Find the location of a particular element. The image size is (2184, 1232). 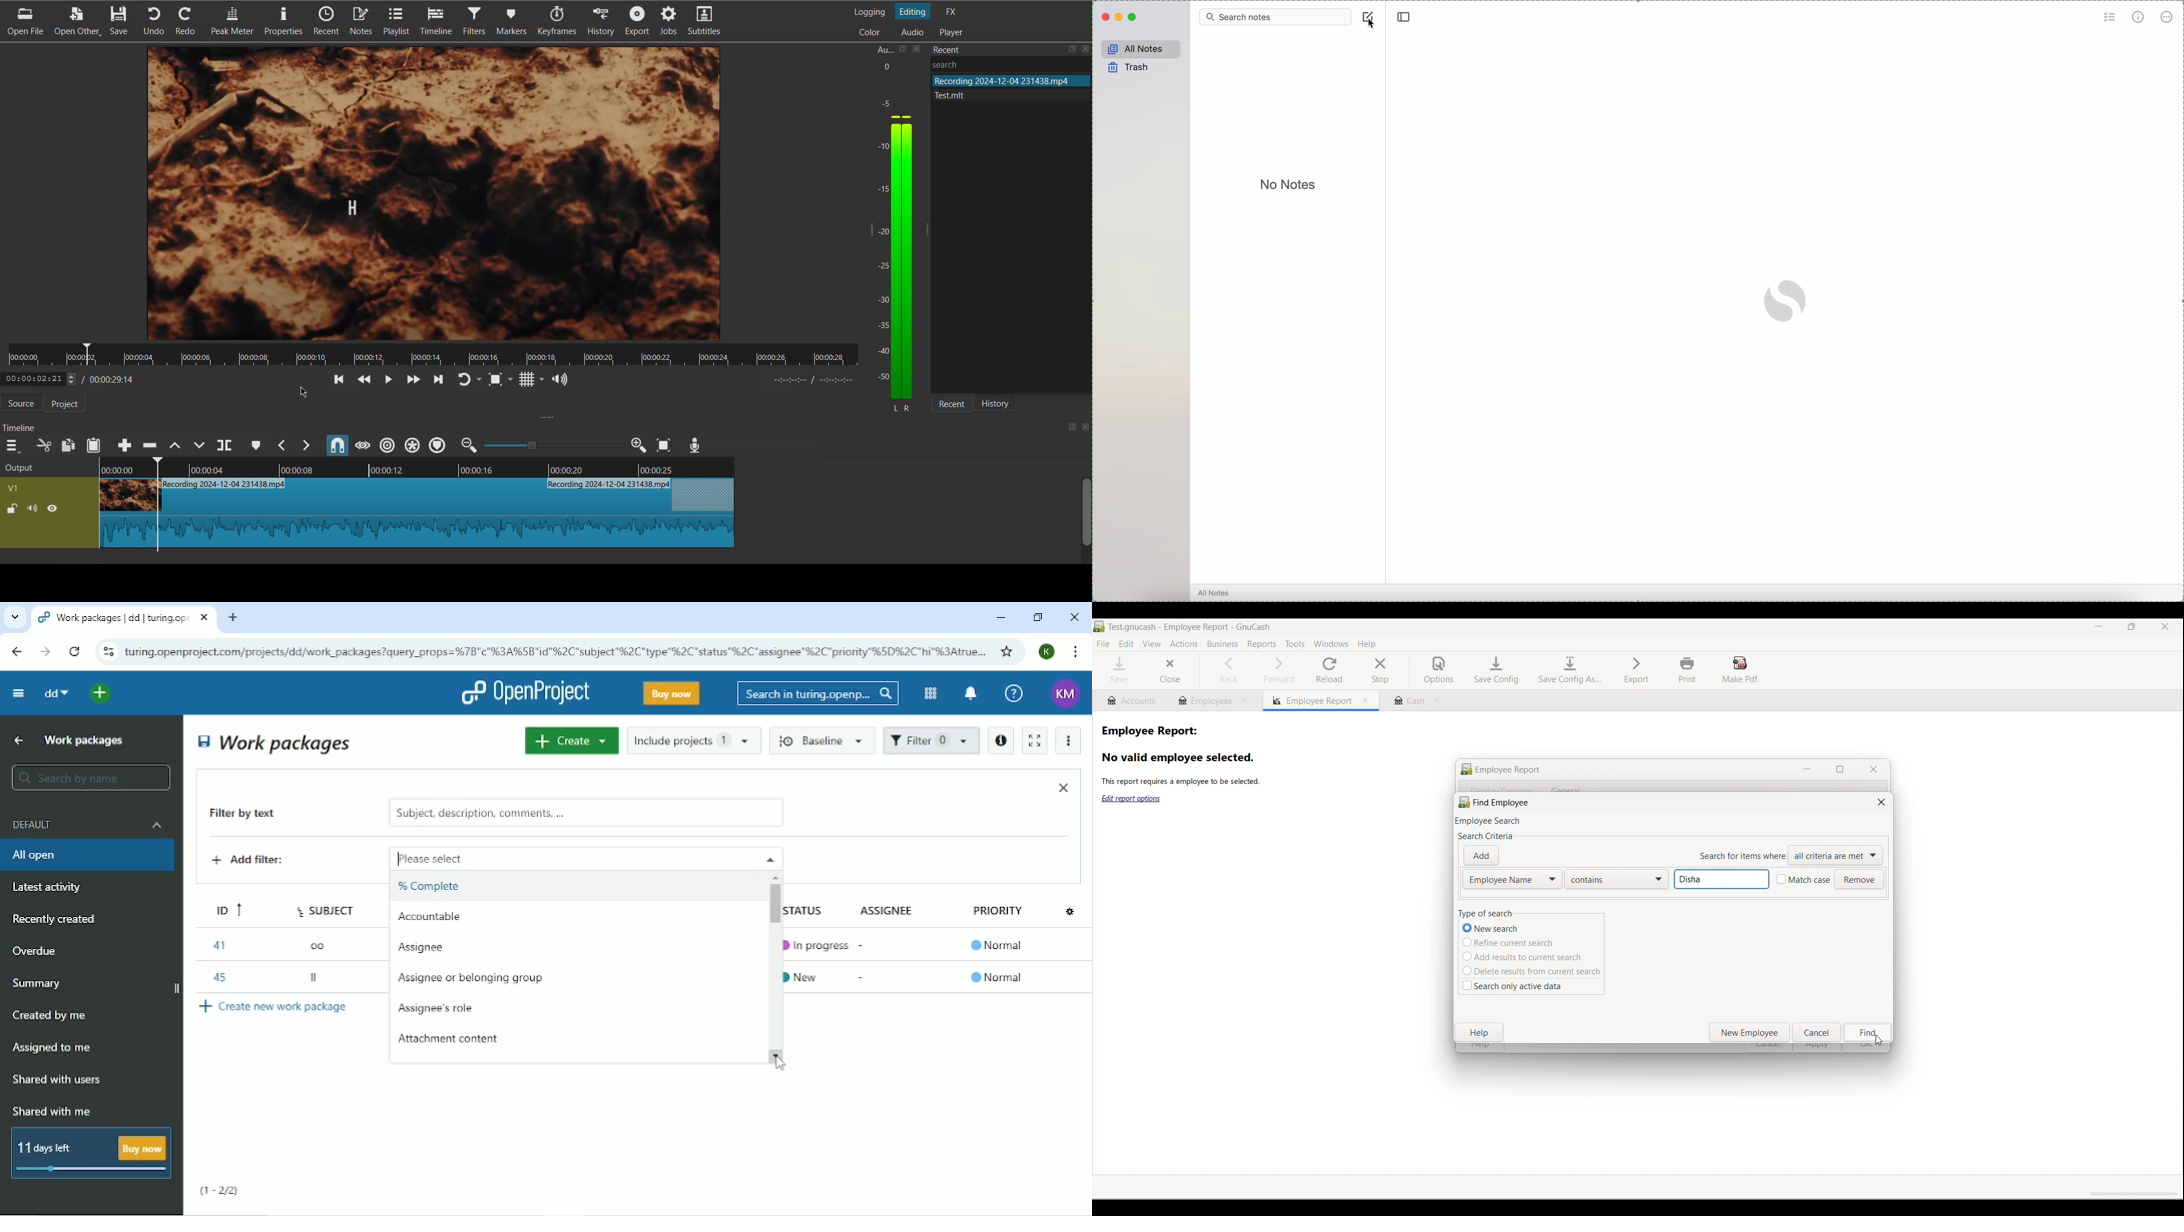

Recently created is located at coordinates (58, 919).